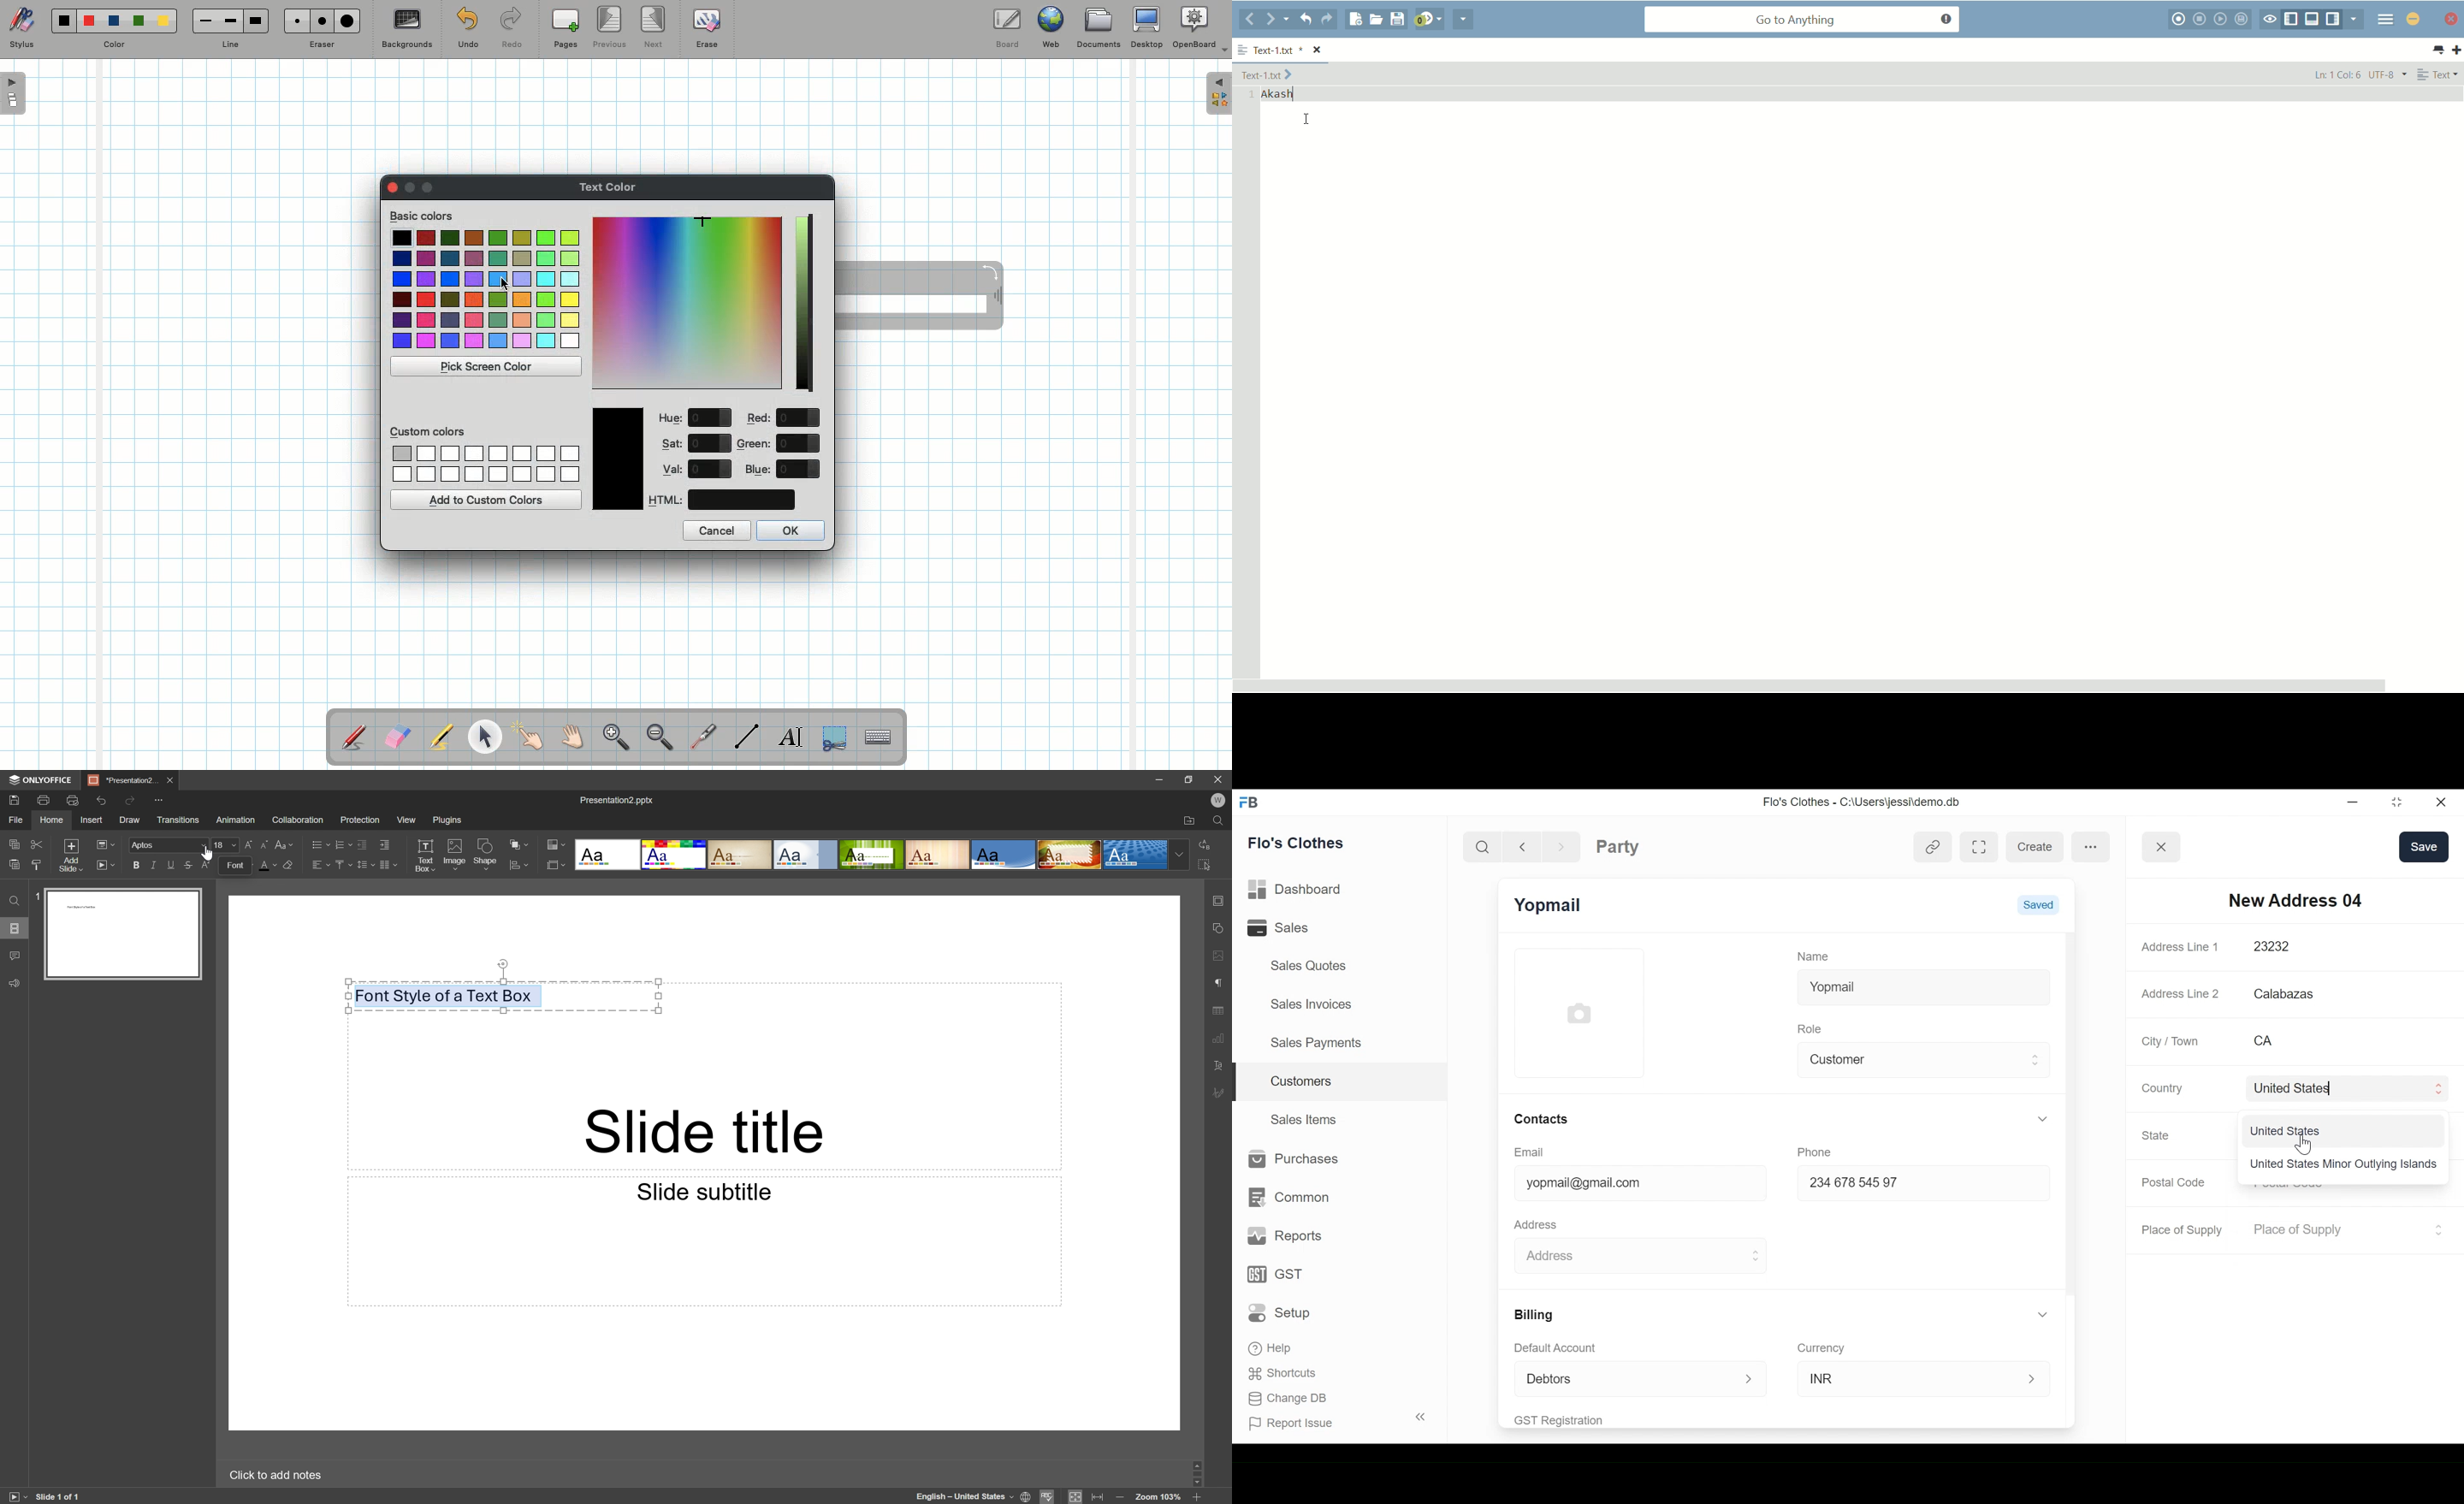  I want to click on Party, so click(1618, 846).